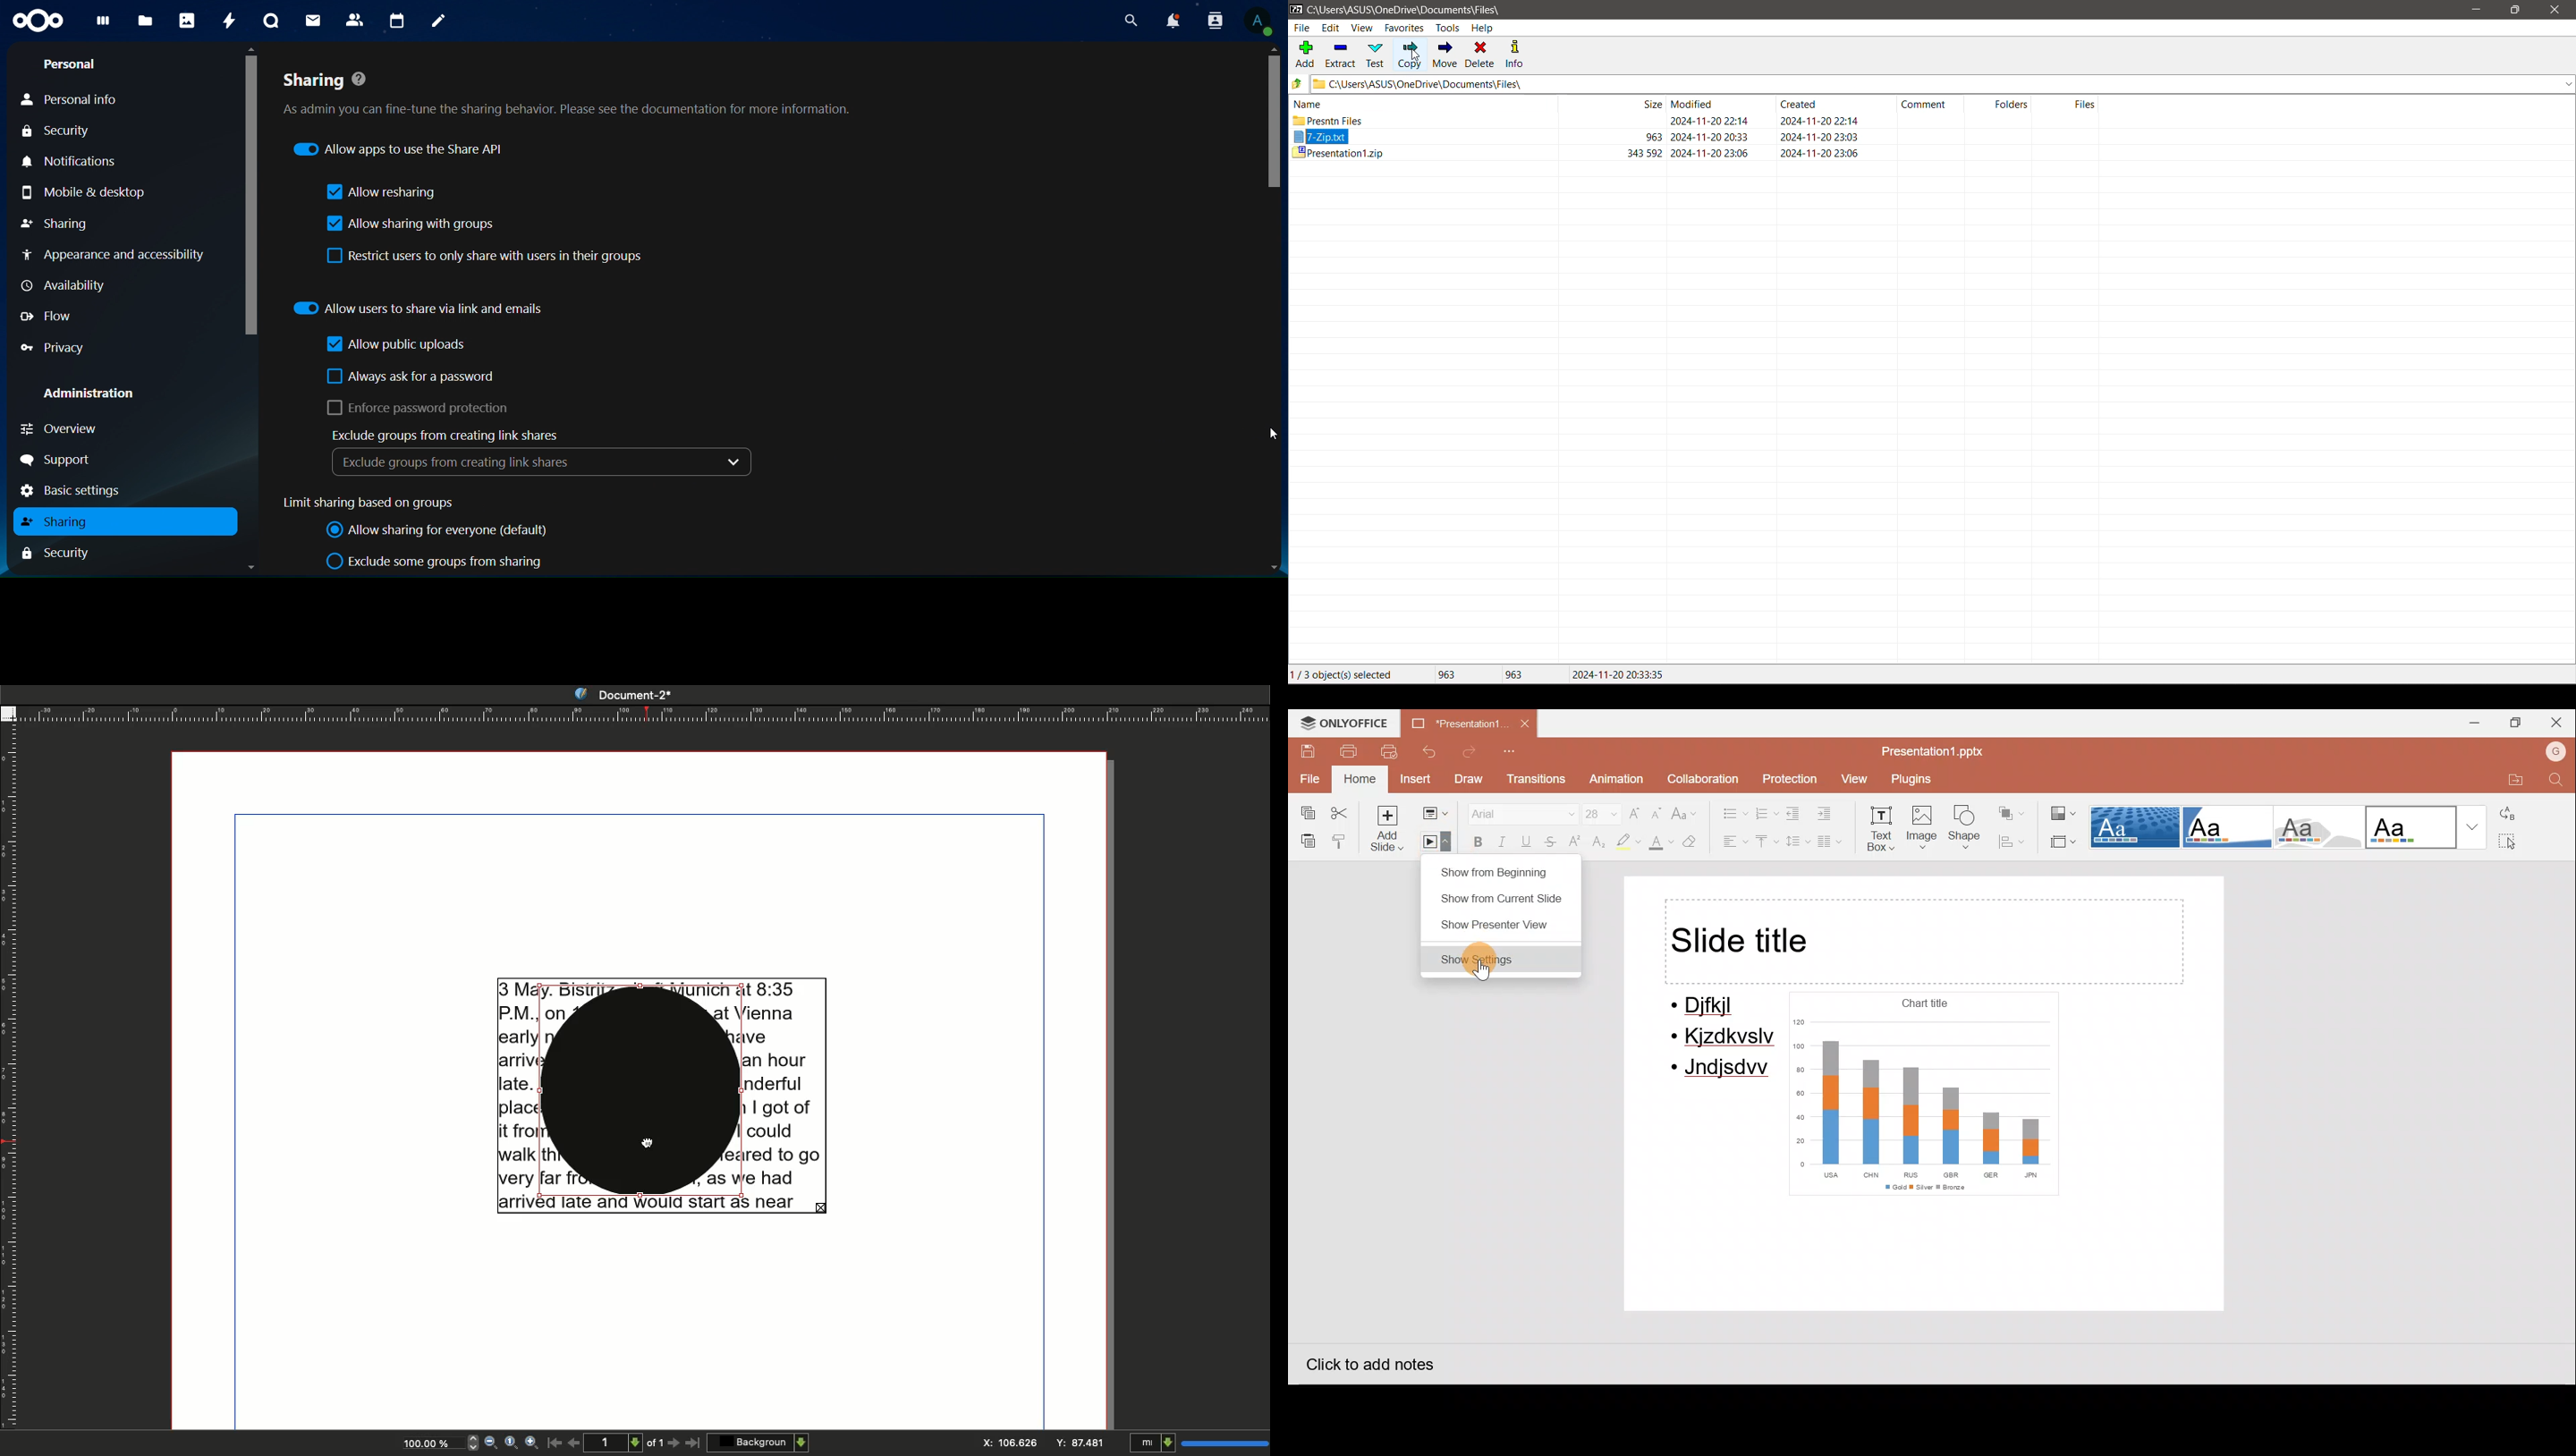 The width and height of the screenshot is (2576, 1456). What do you see at coordinates (2062, 843) in the screenshot?
I see `Select slide size` at bounding box center [2062, 843].